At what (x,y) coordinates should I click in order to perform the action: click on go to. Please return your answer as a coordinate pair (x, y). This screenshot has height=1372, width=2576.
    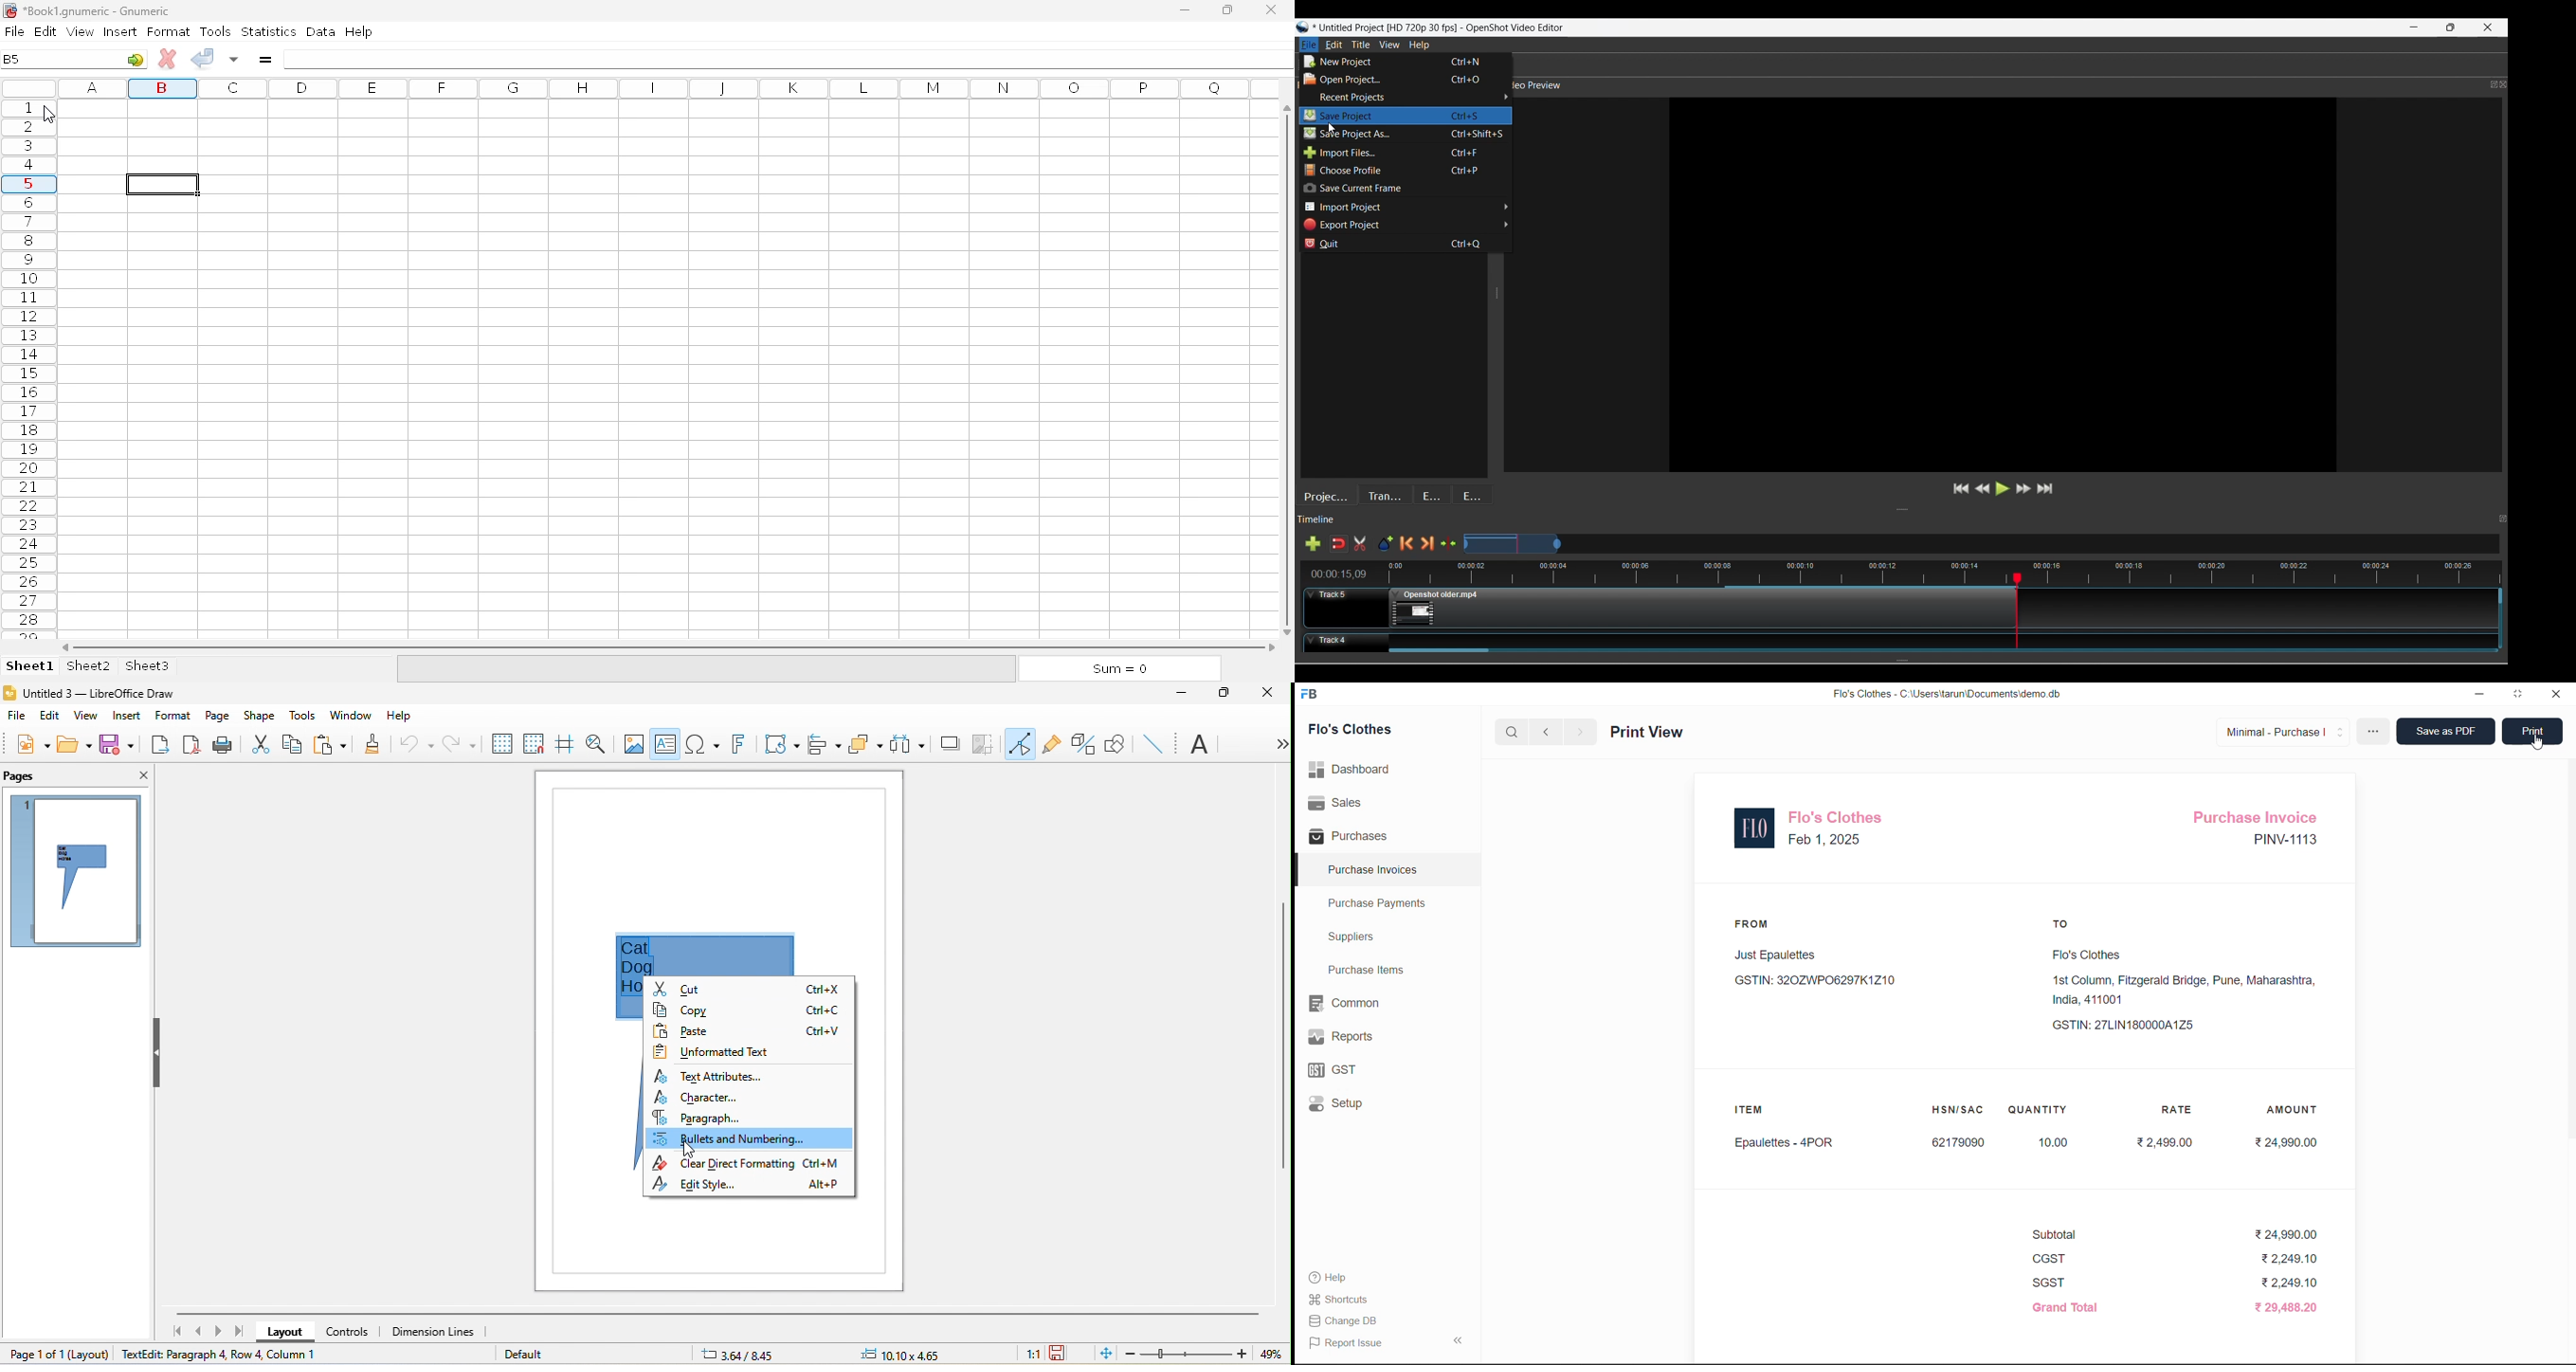
    Looking at the image, I should click on (136, 59).